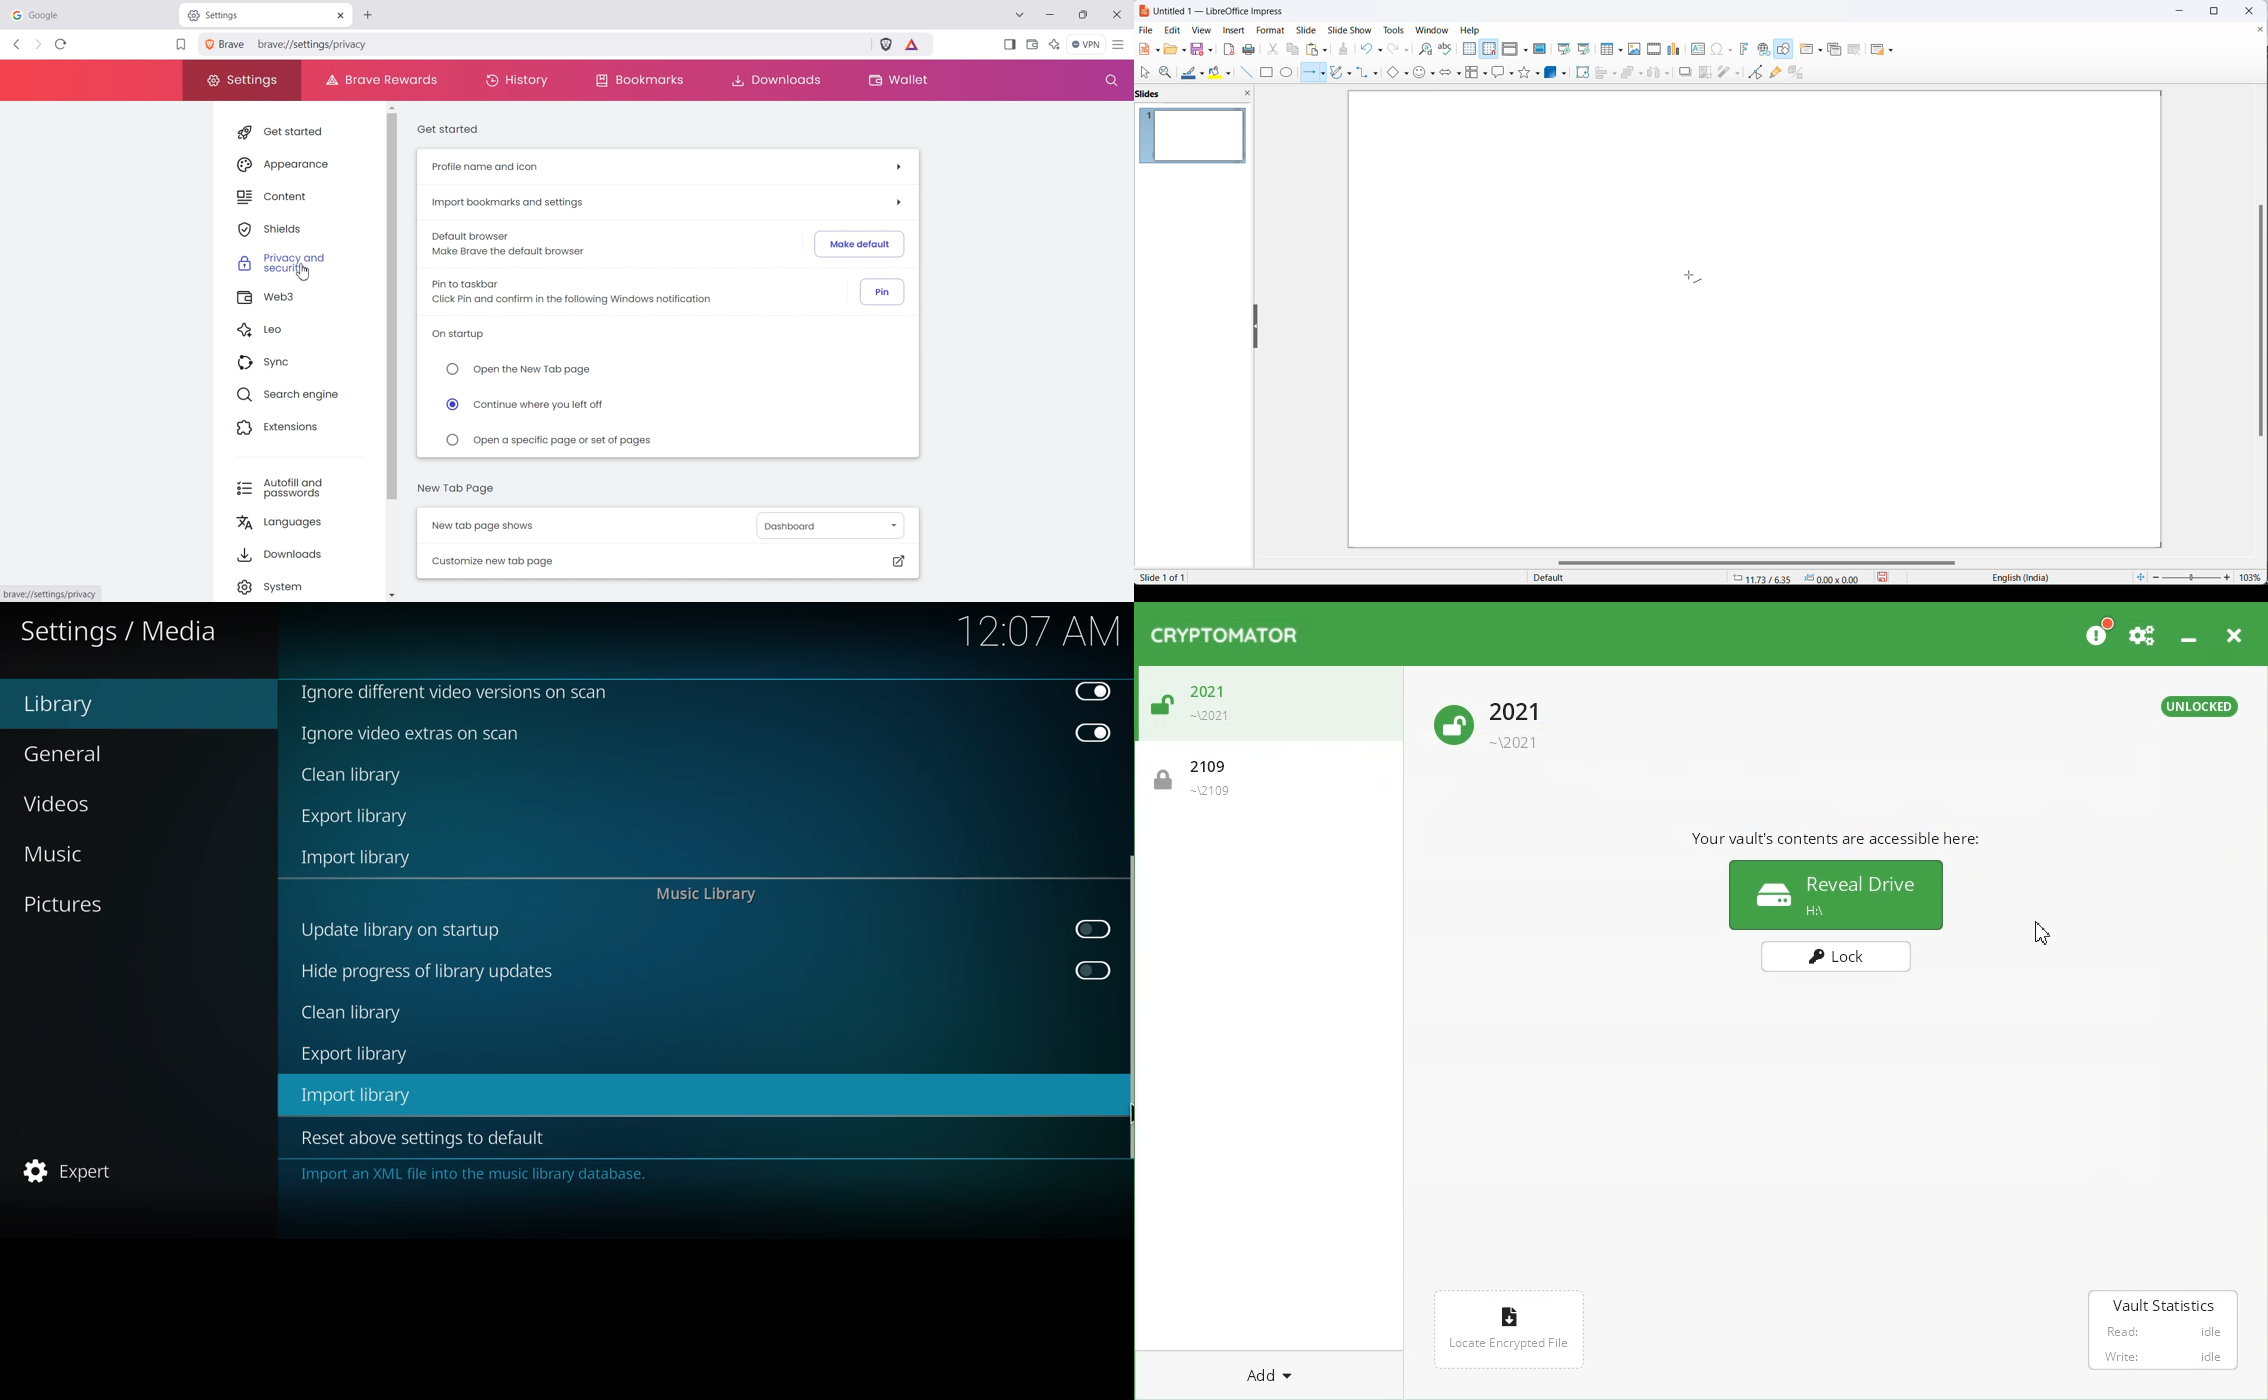  I want to click on export, so click(354, 1055).